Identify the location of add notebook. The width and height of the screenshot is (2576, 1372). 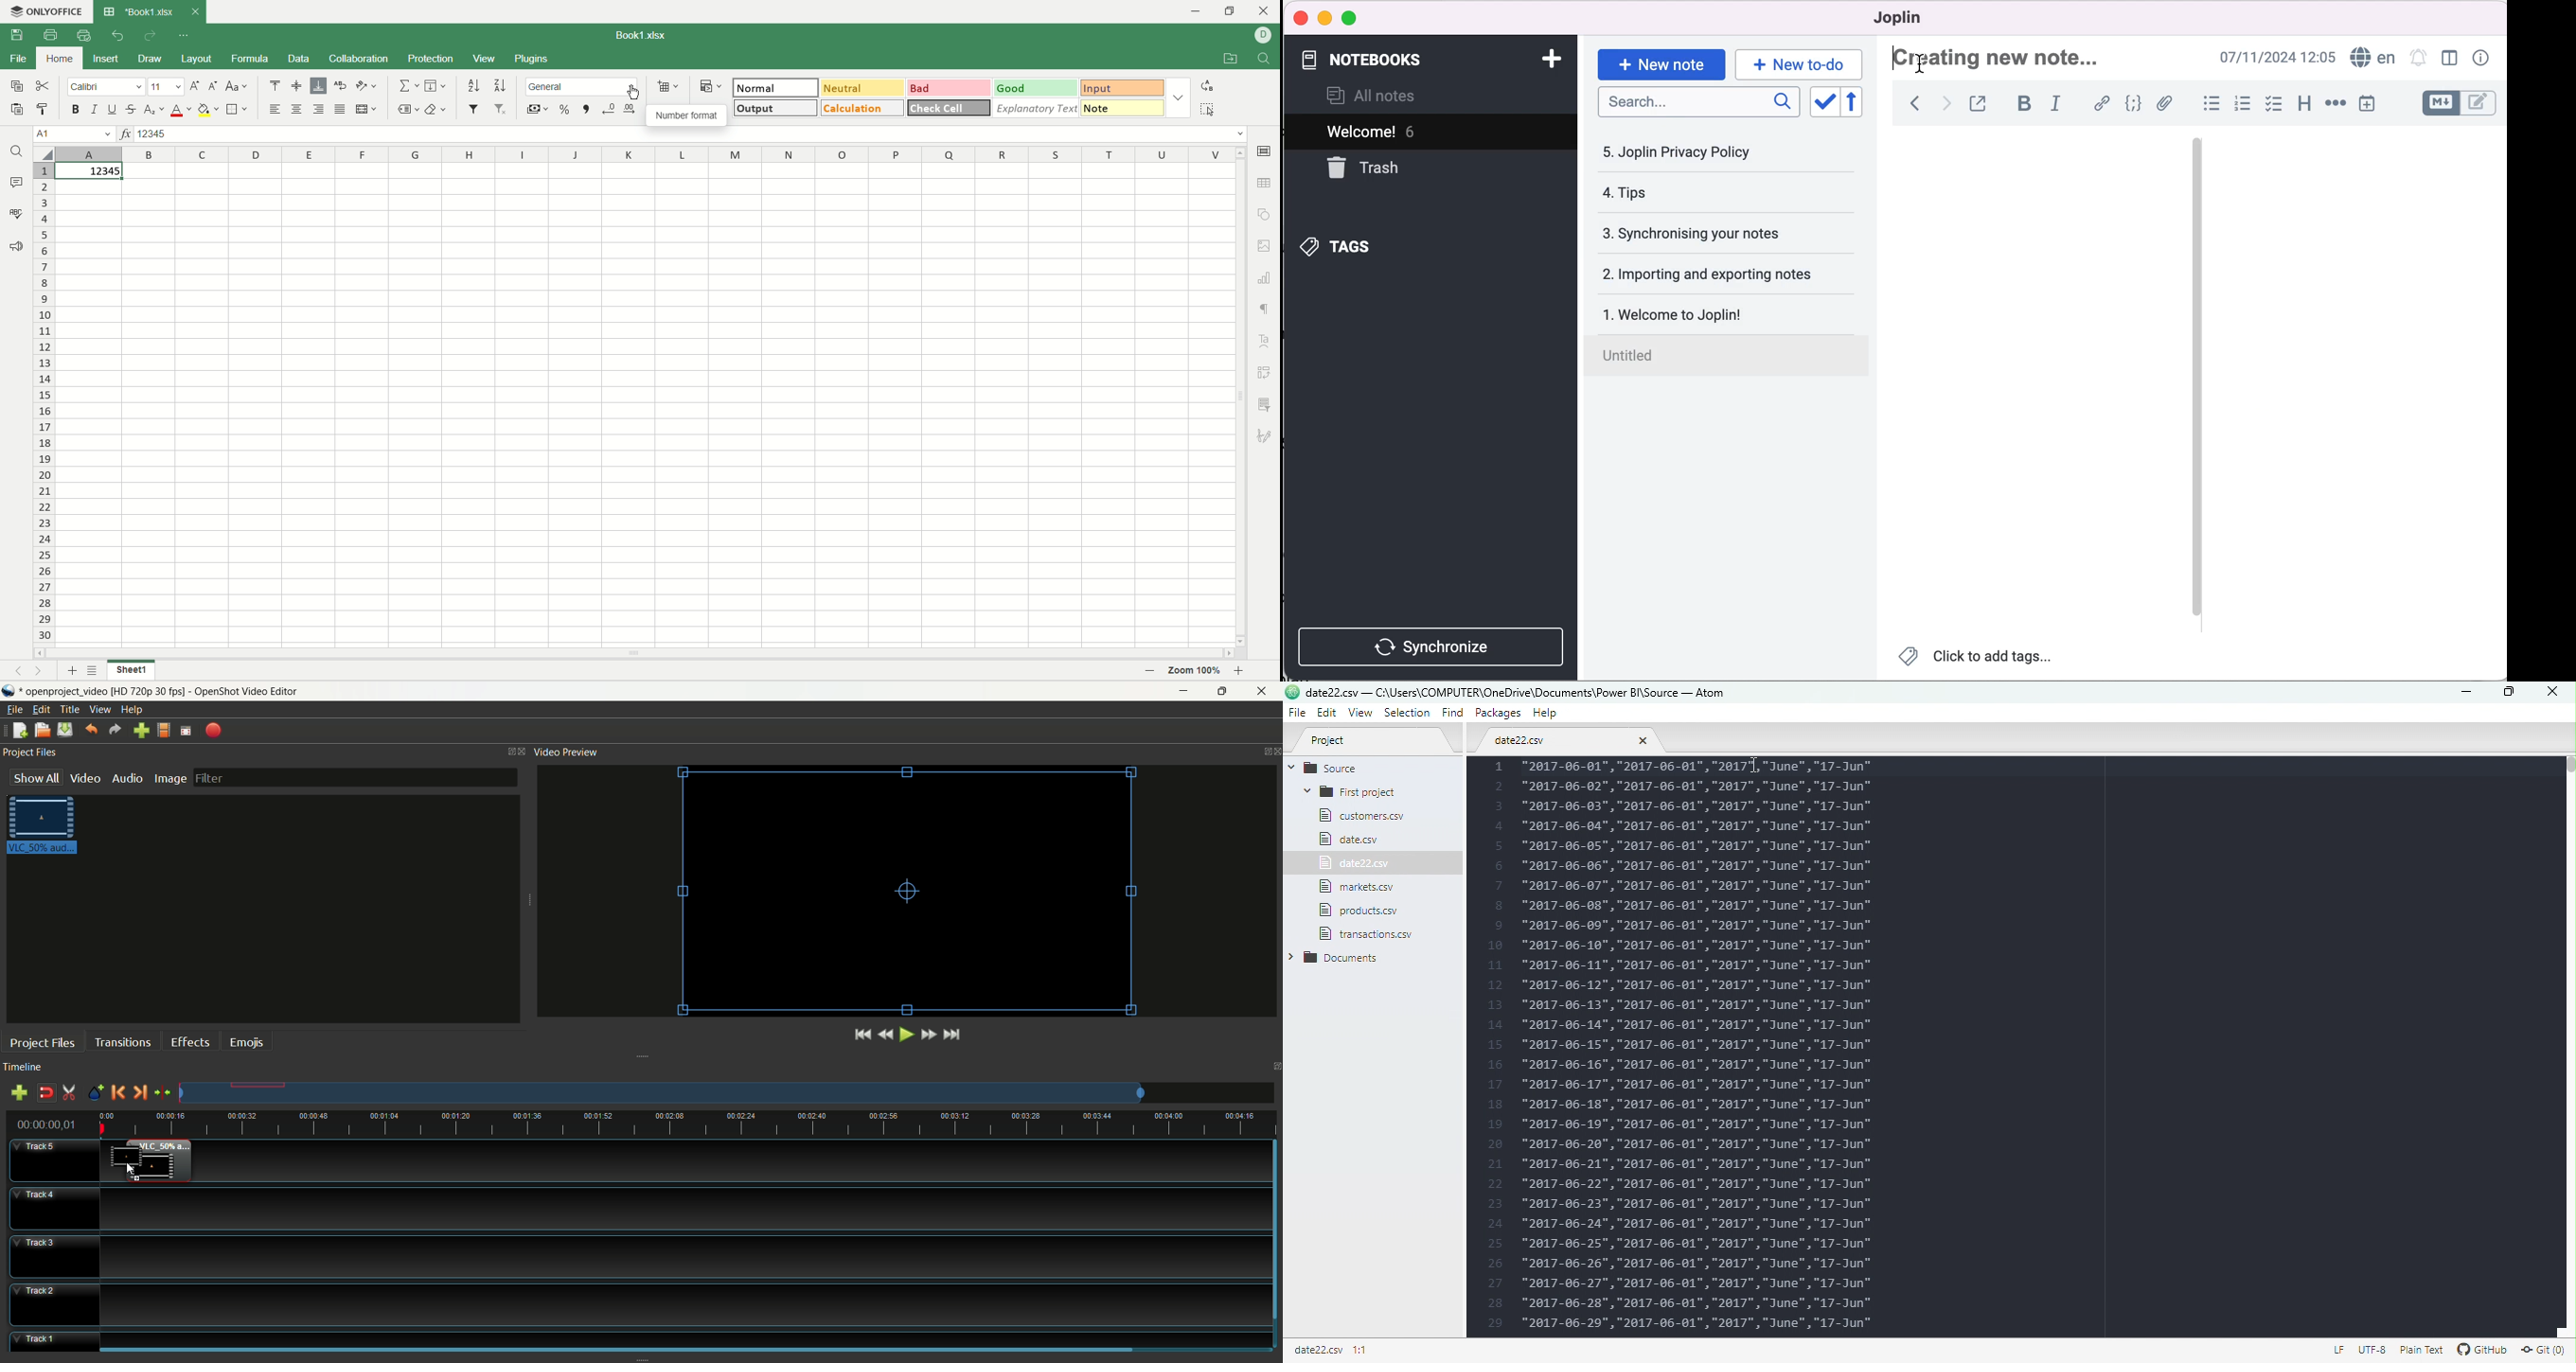
(1551, 59).